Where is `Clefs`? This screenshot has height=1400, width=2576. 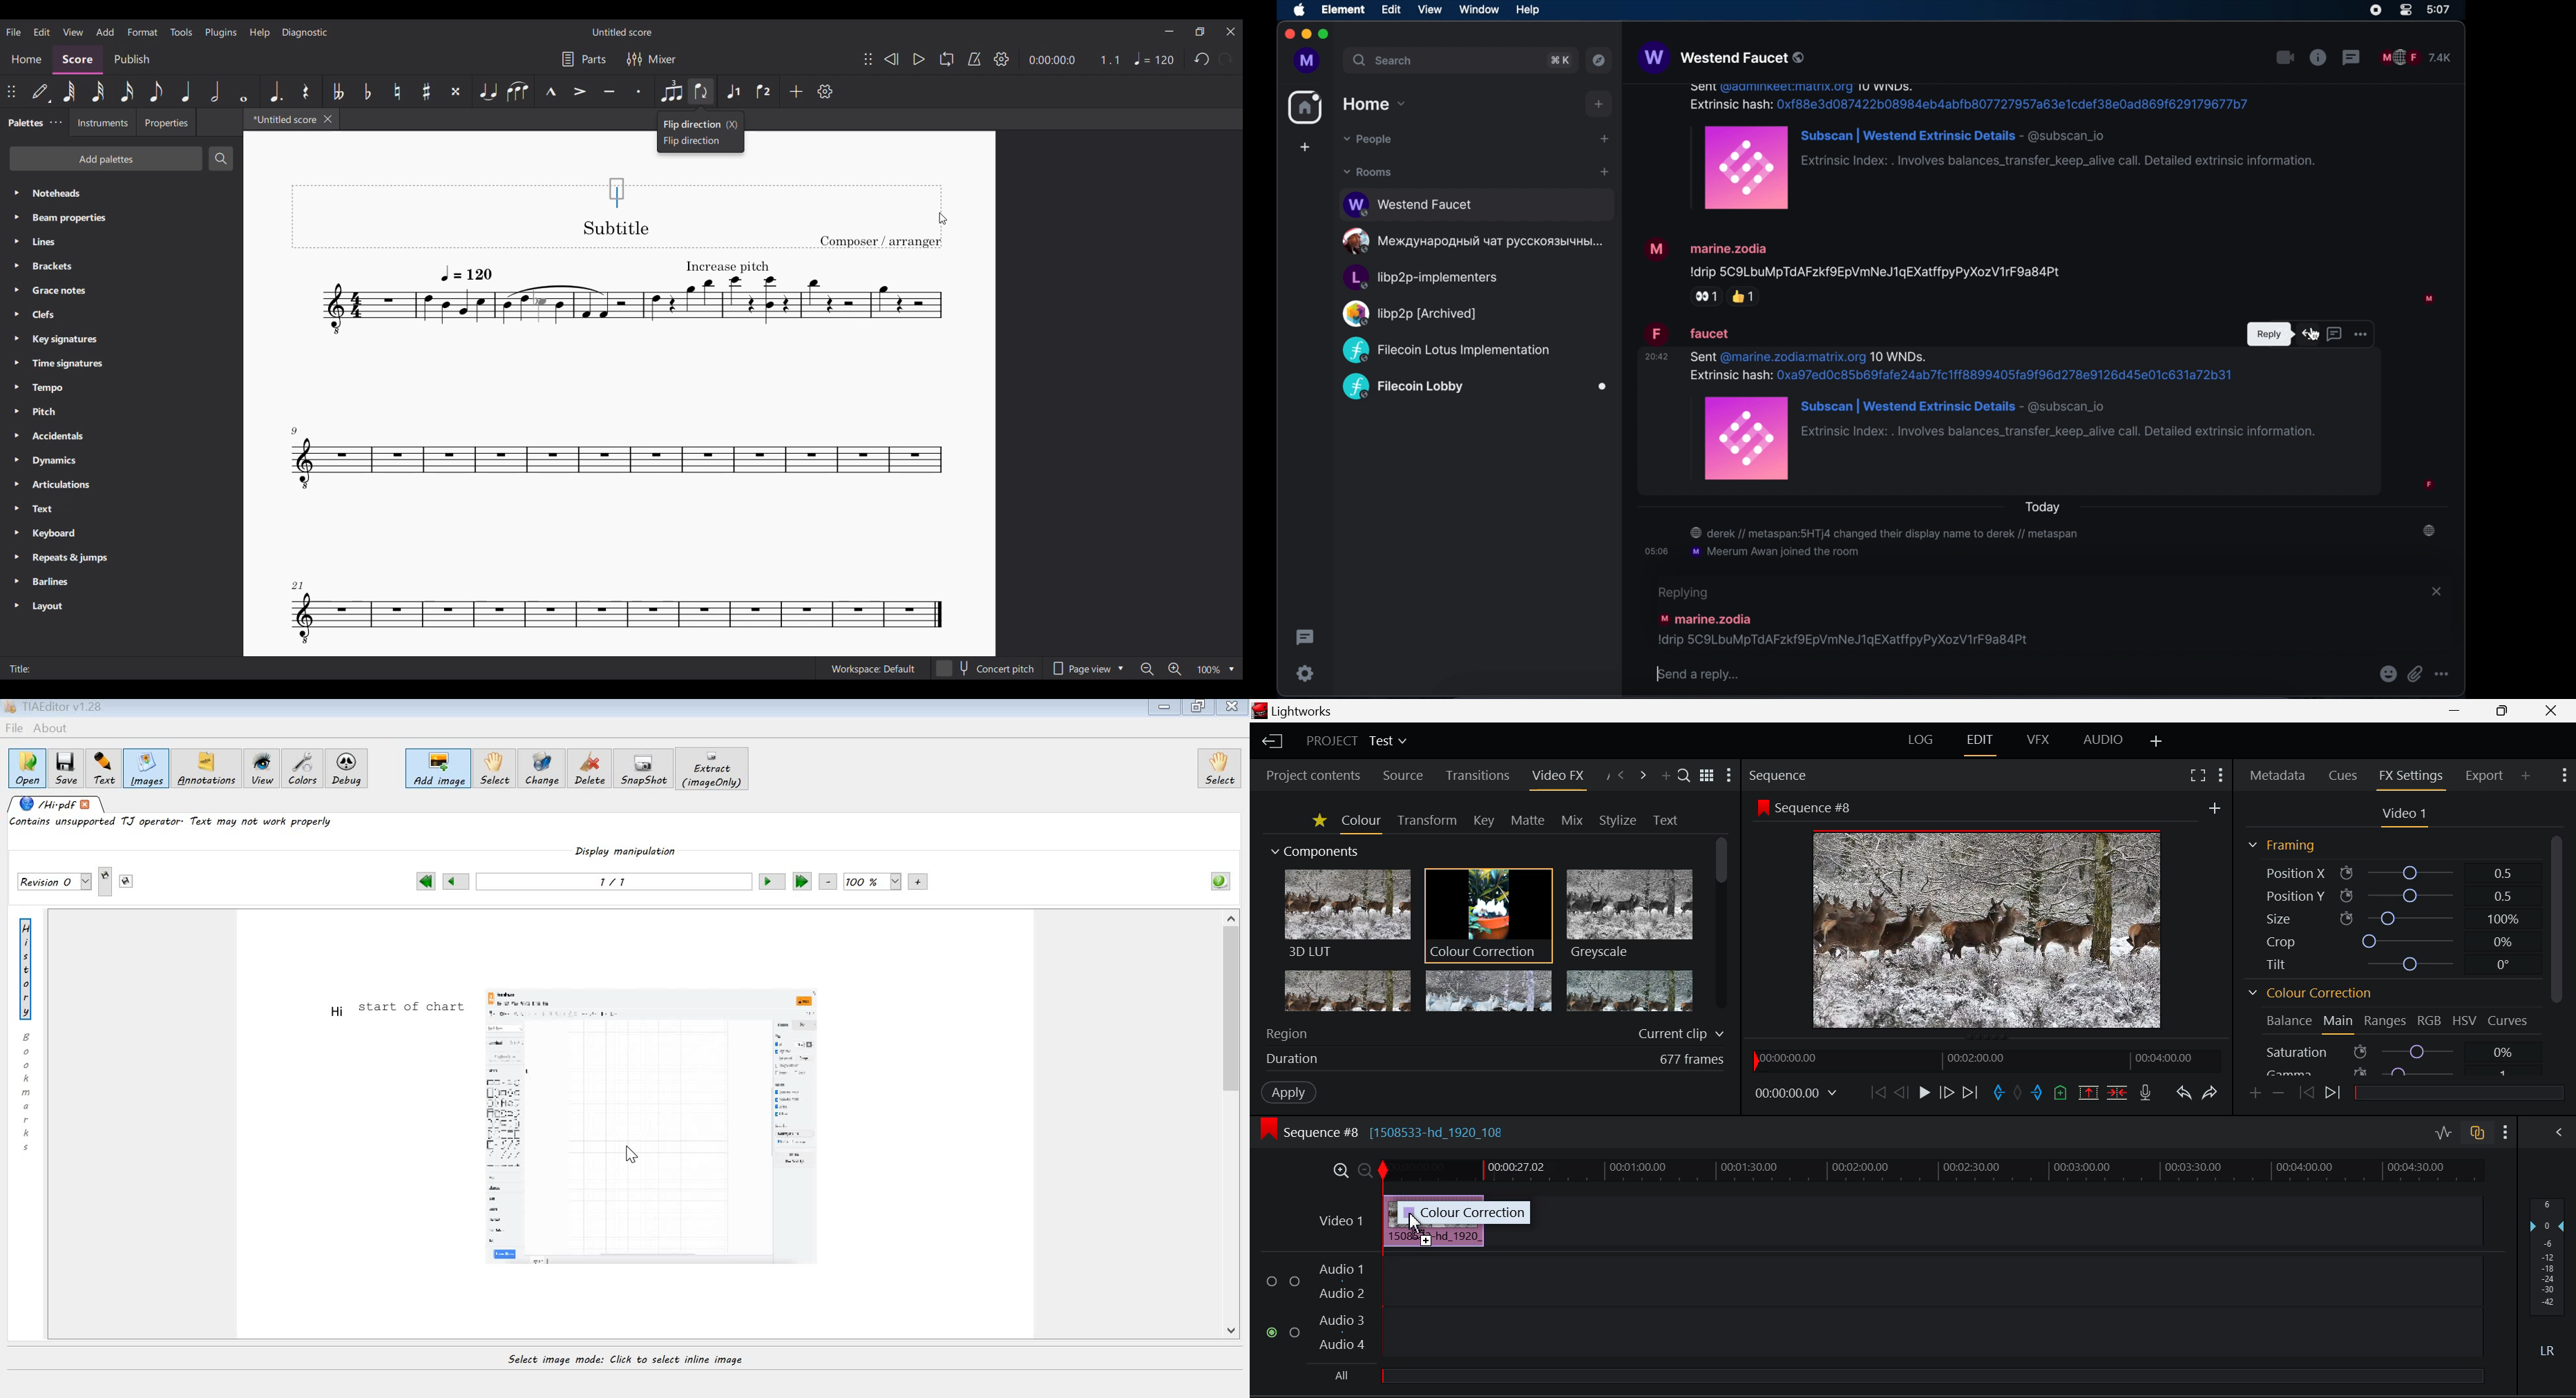 Clefs is located at coordinates (120, 315).